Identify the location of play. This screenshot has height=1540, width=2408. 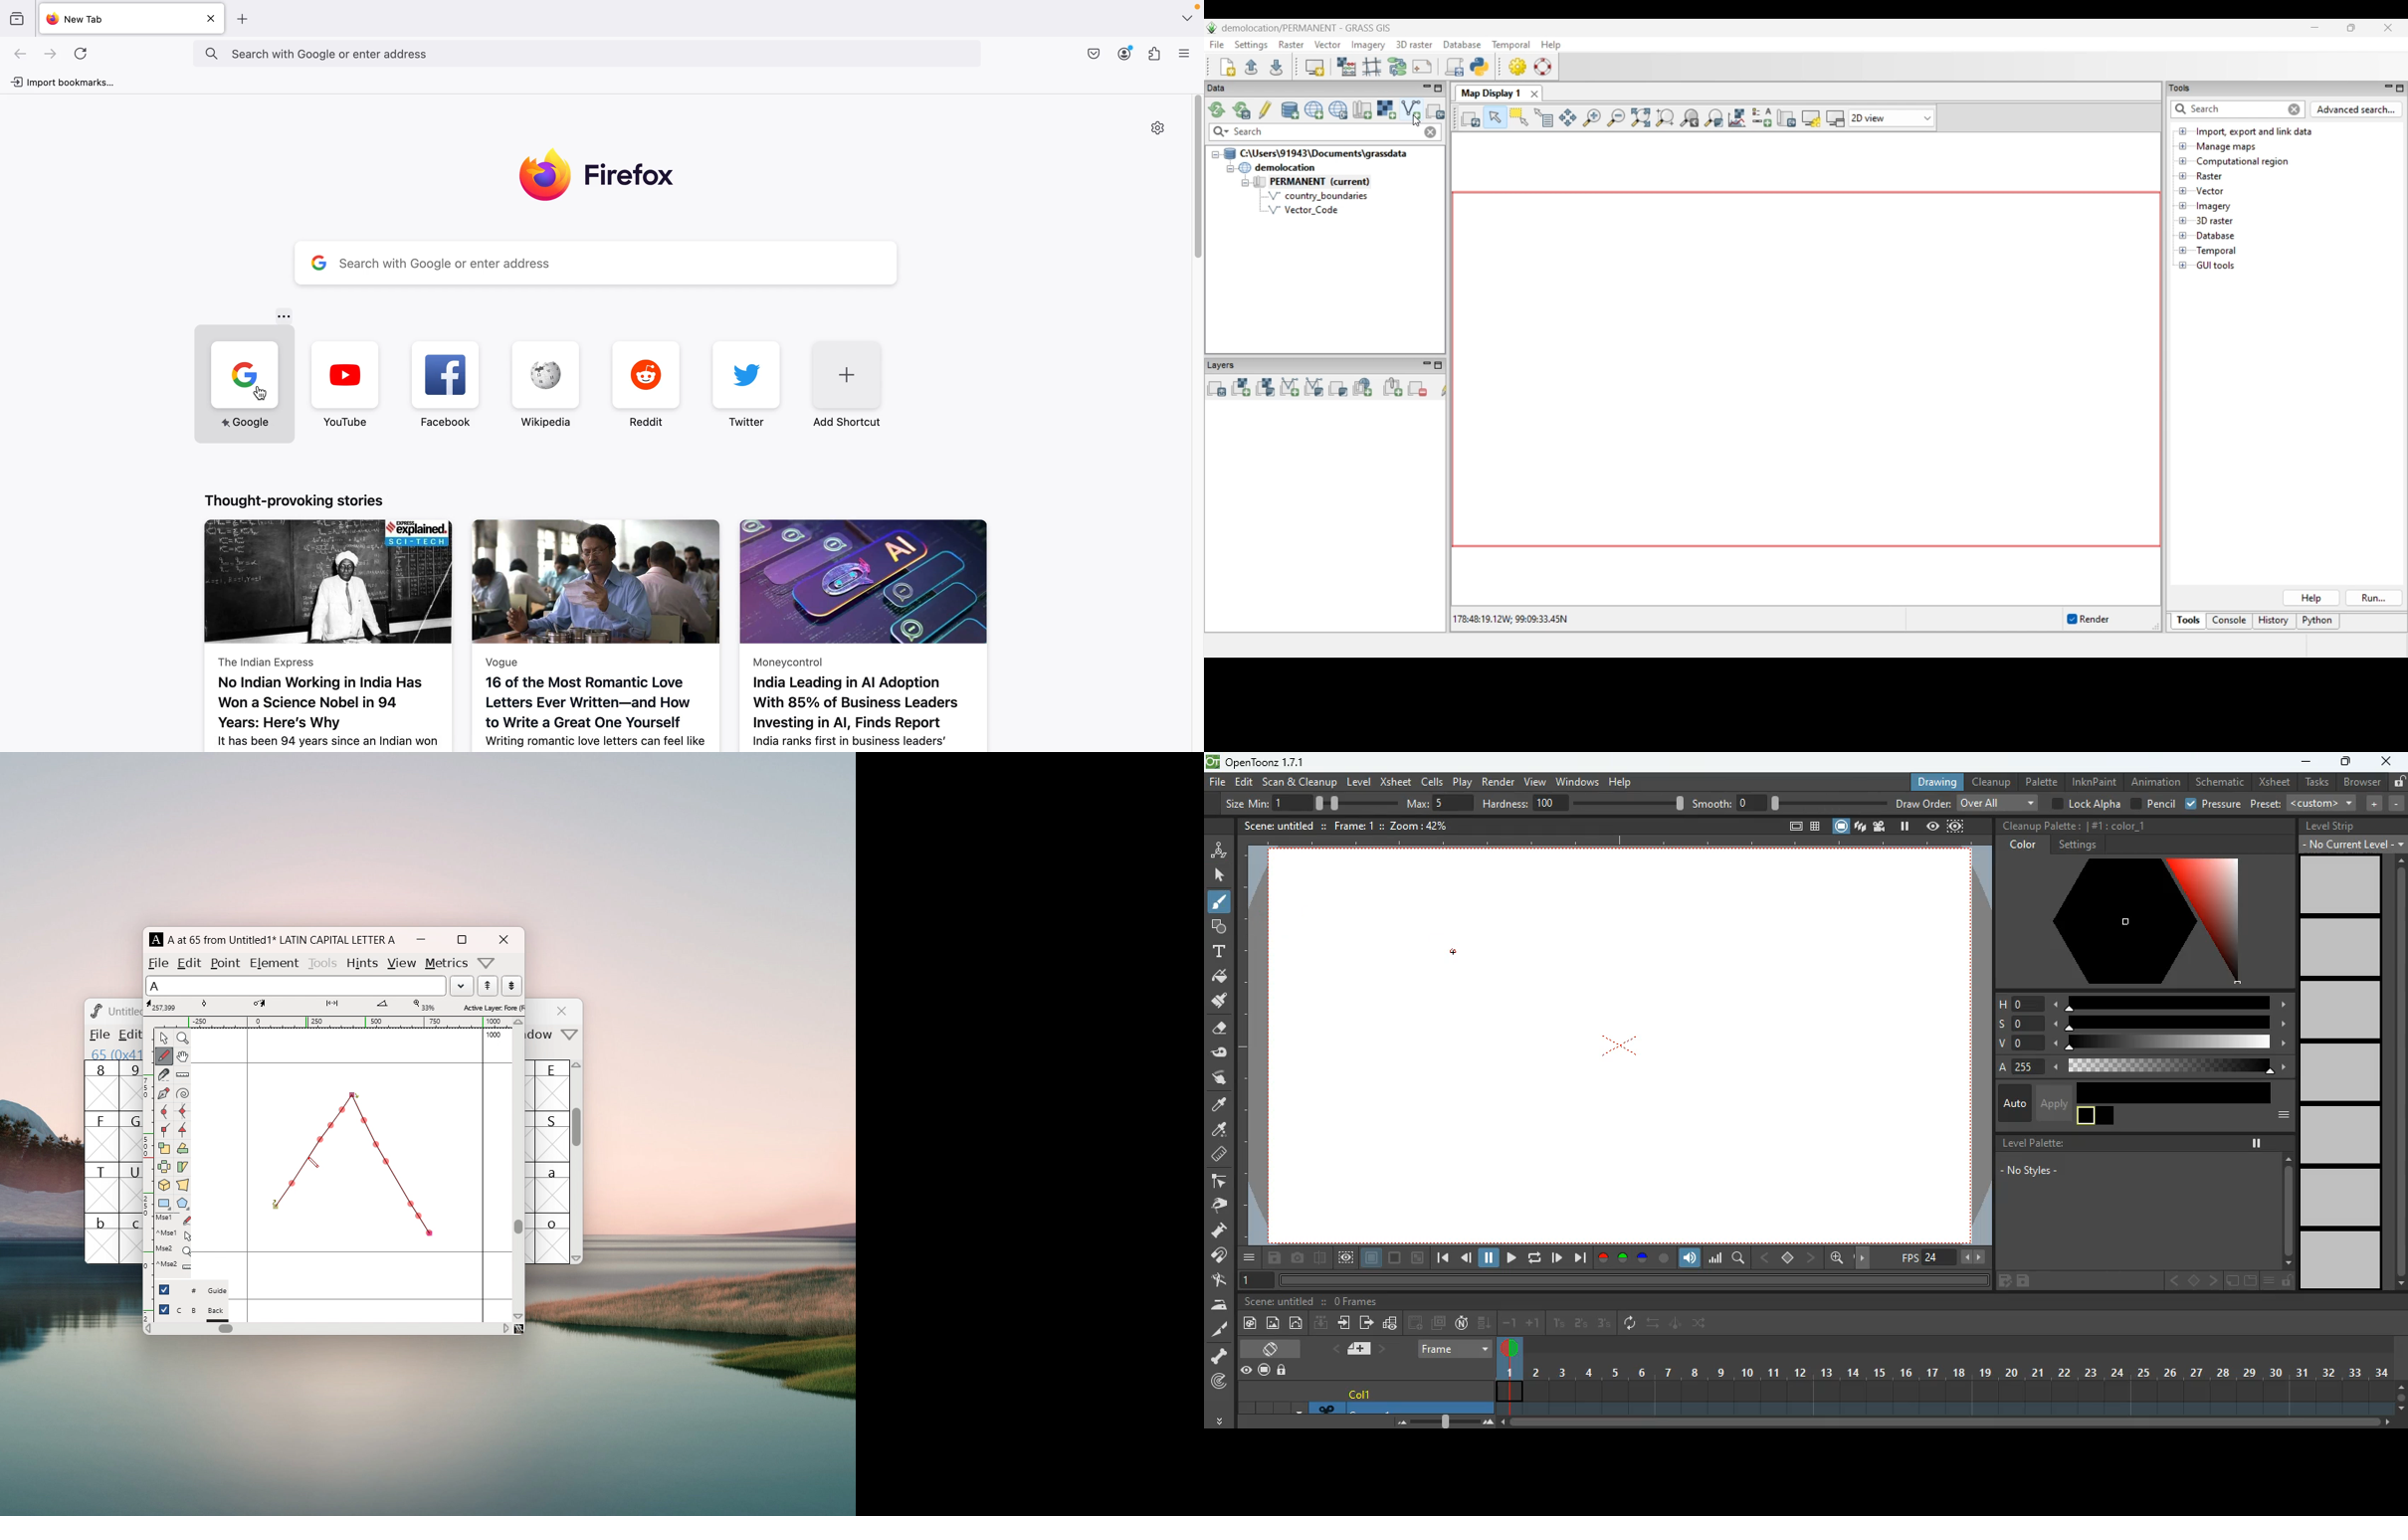
(1464, 781).